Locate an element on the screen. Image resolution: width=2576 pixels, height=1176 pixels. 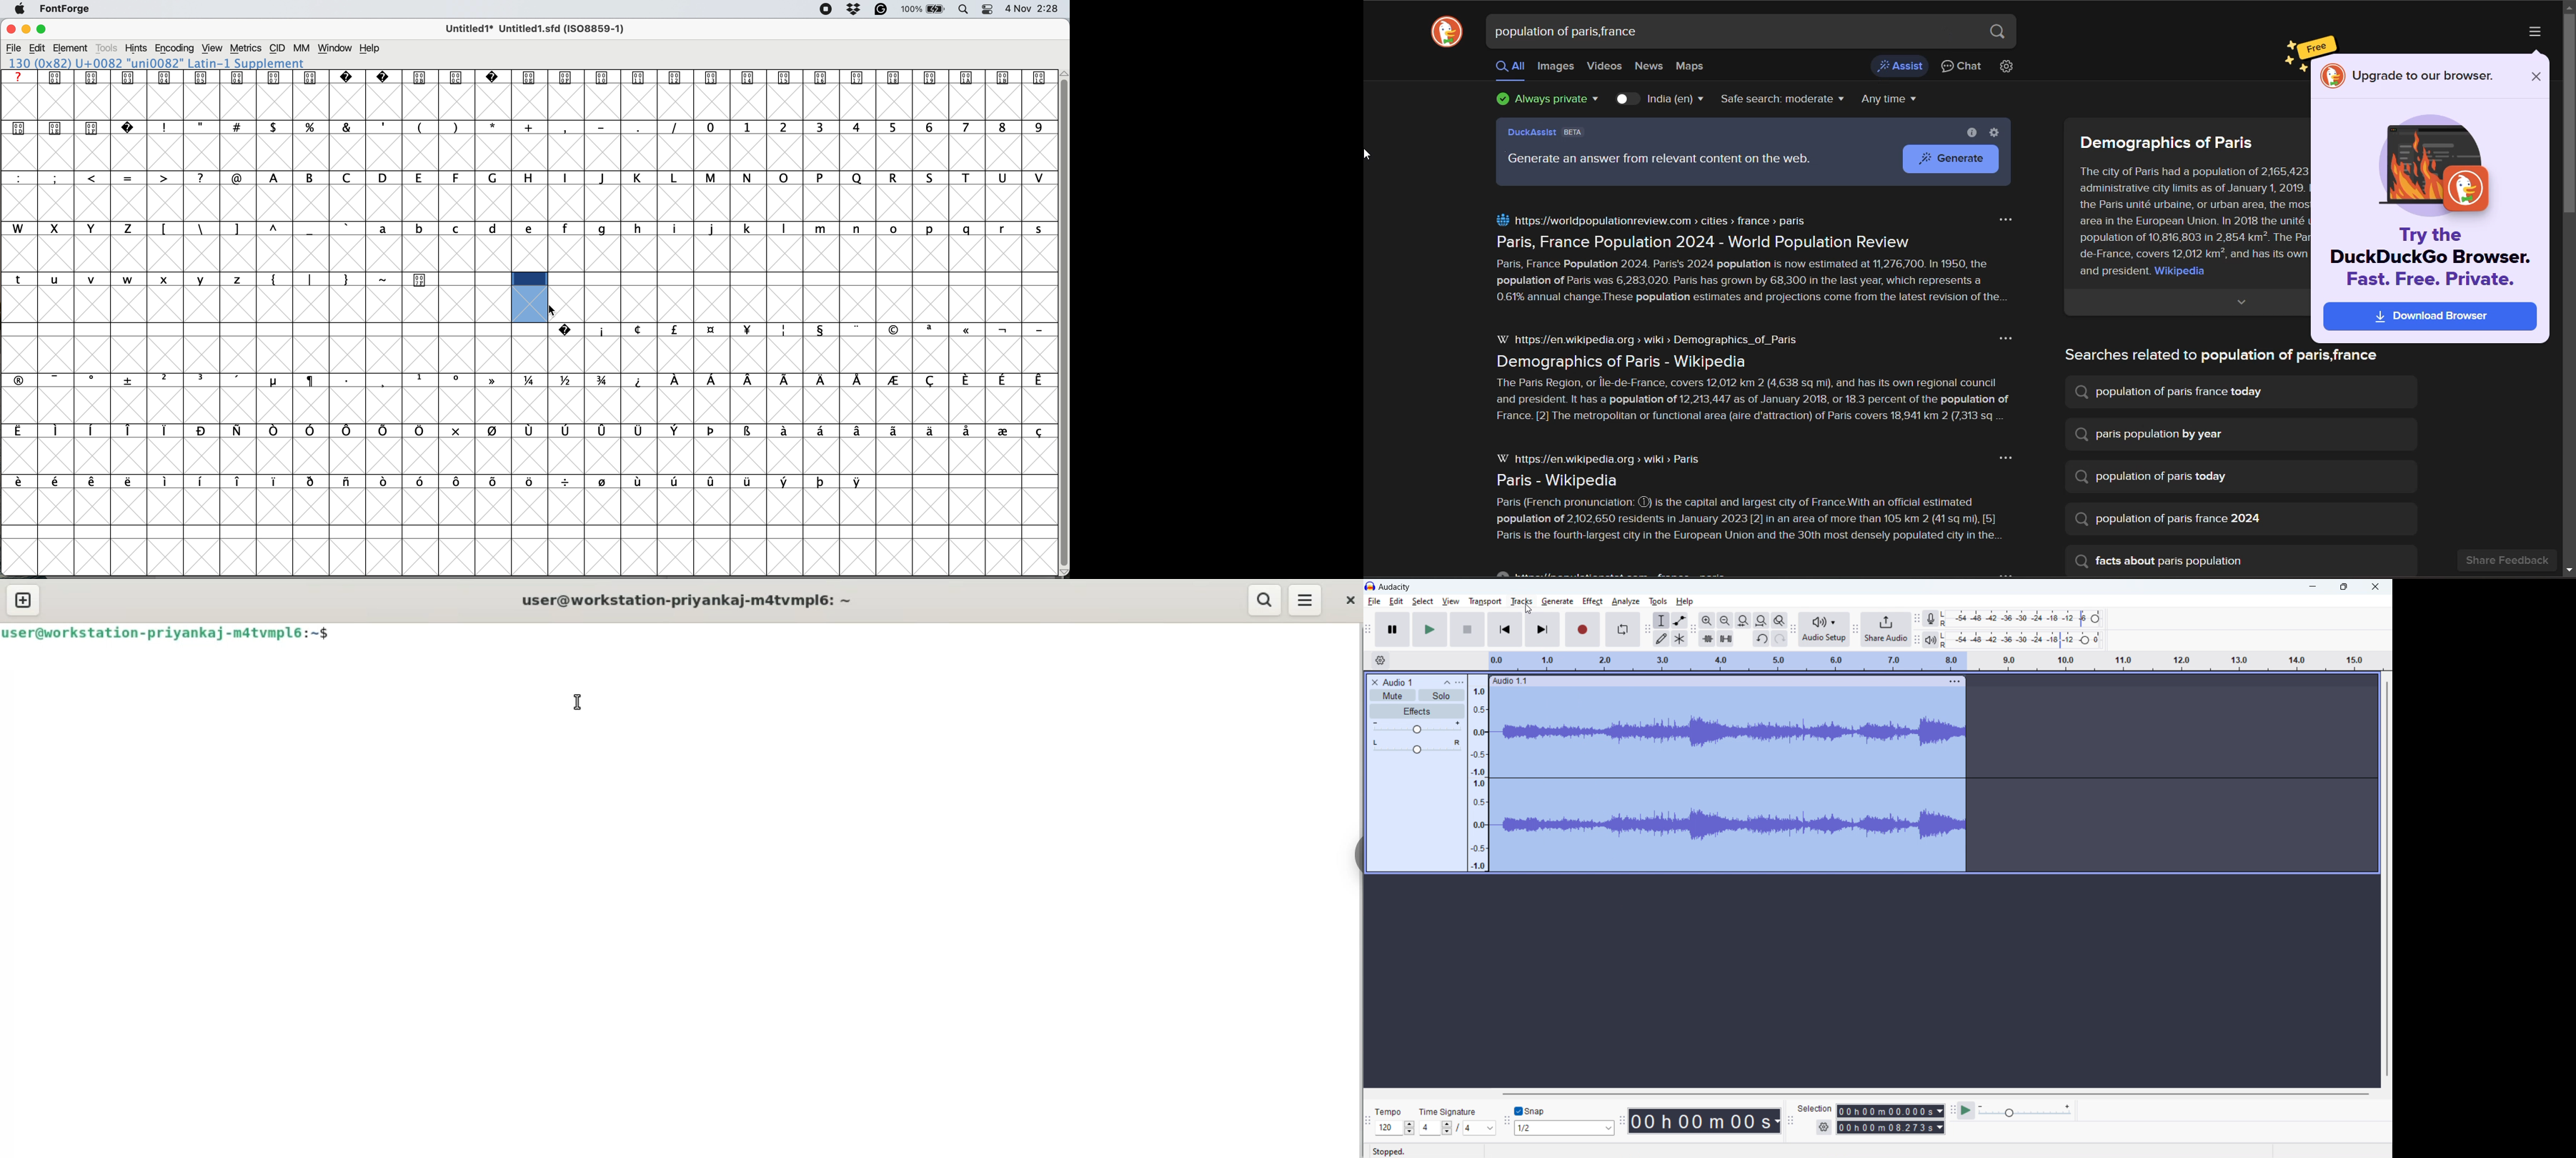
result timeline filter is located at coordinates (1893, 101).